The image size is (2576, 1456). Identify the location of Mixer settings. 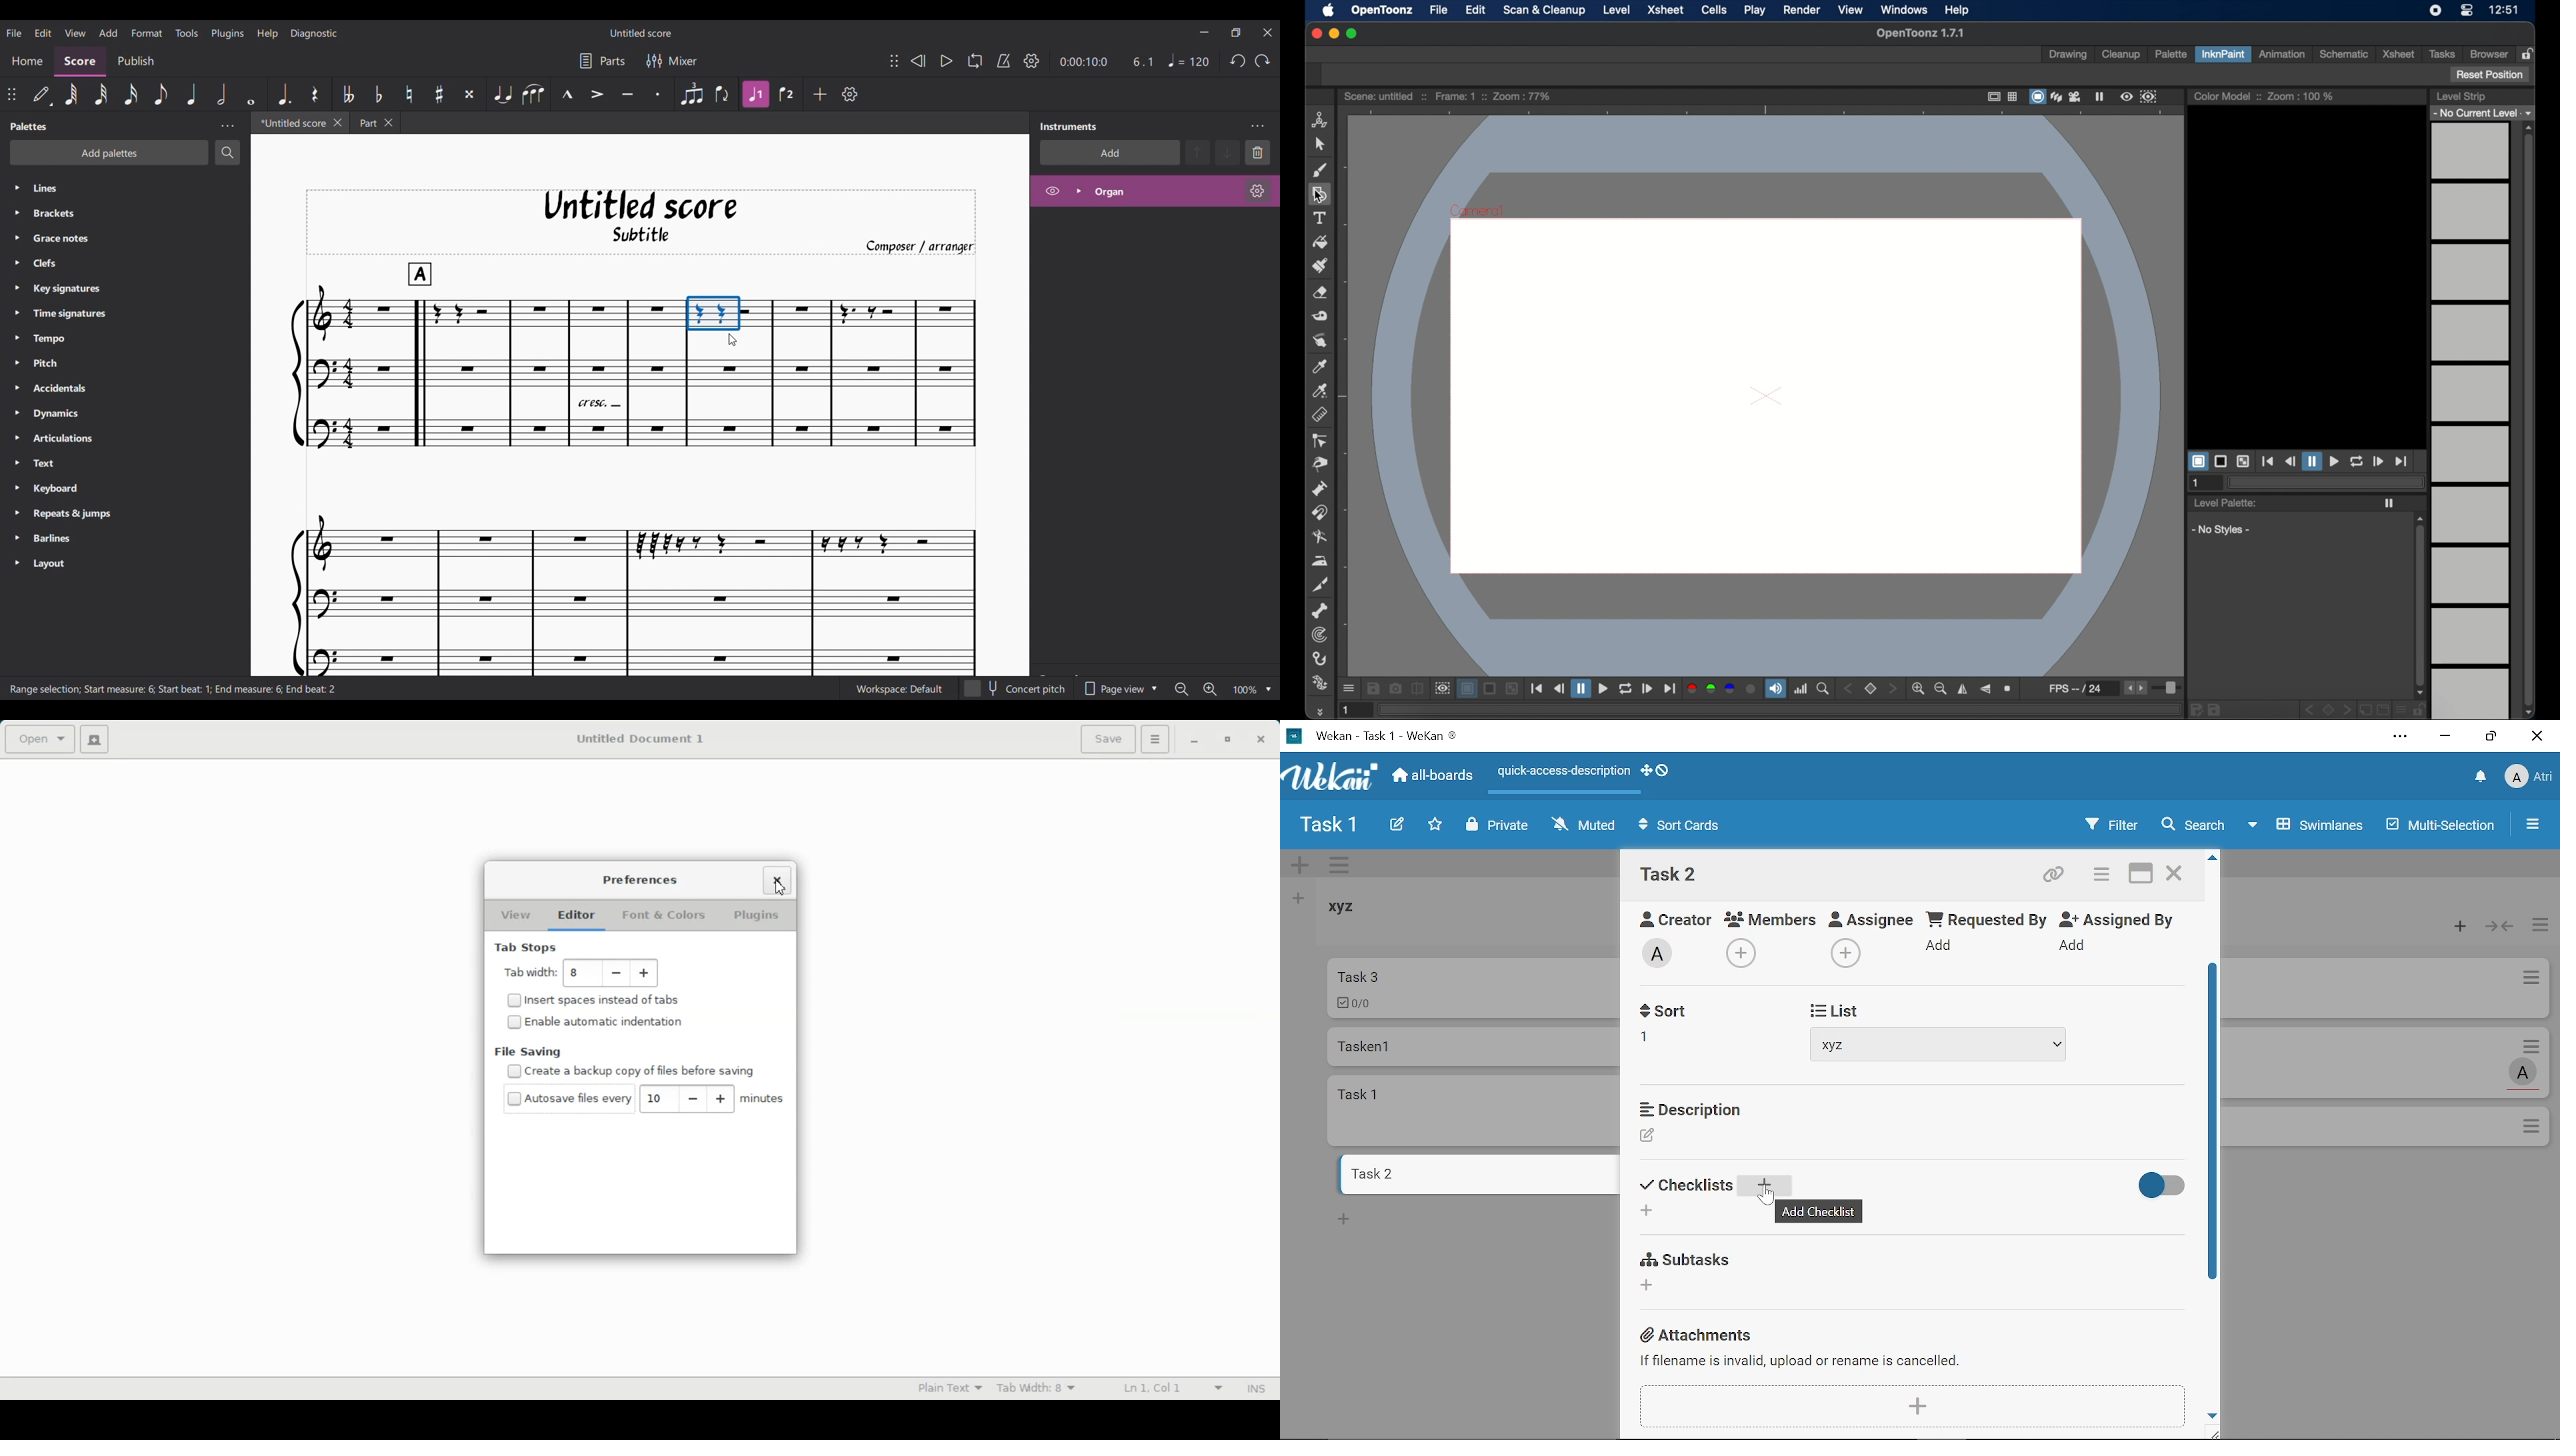
(673, 61).